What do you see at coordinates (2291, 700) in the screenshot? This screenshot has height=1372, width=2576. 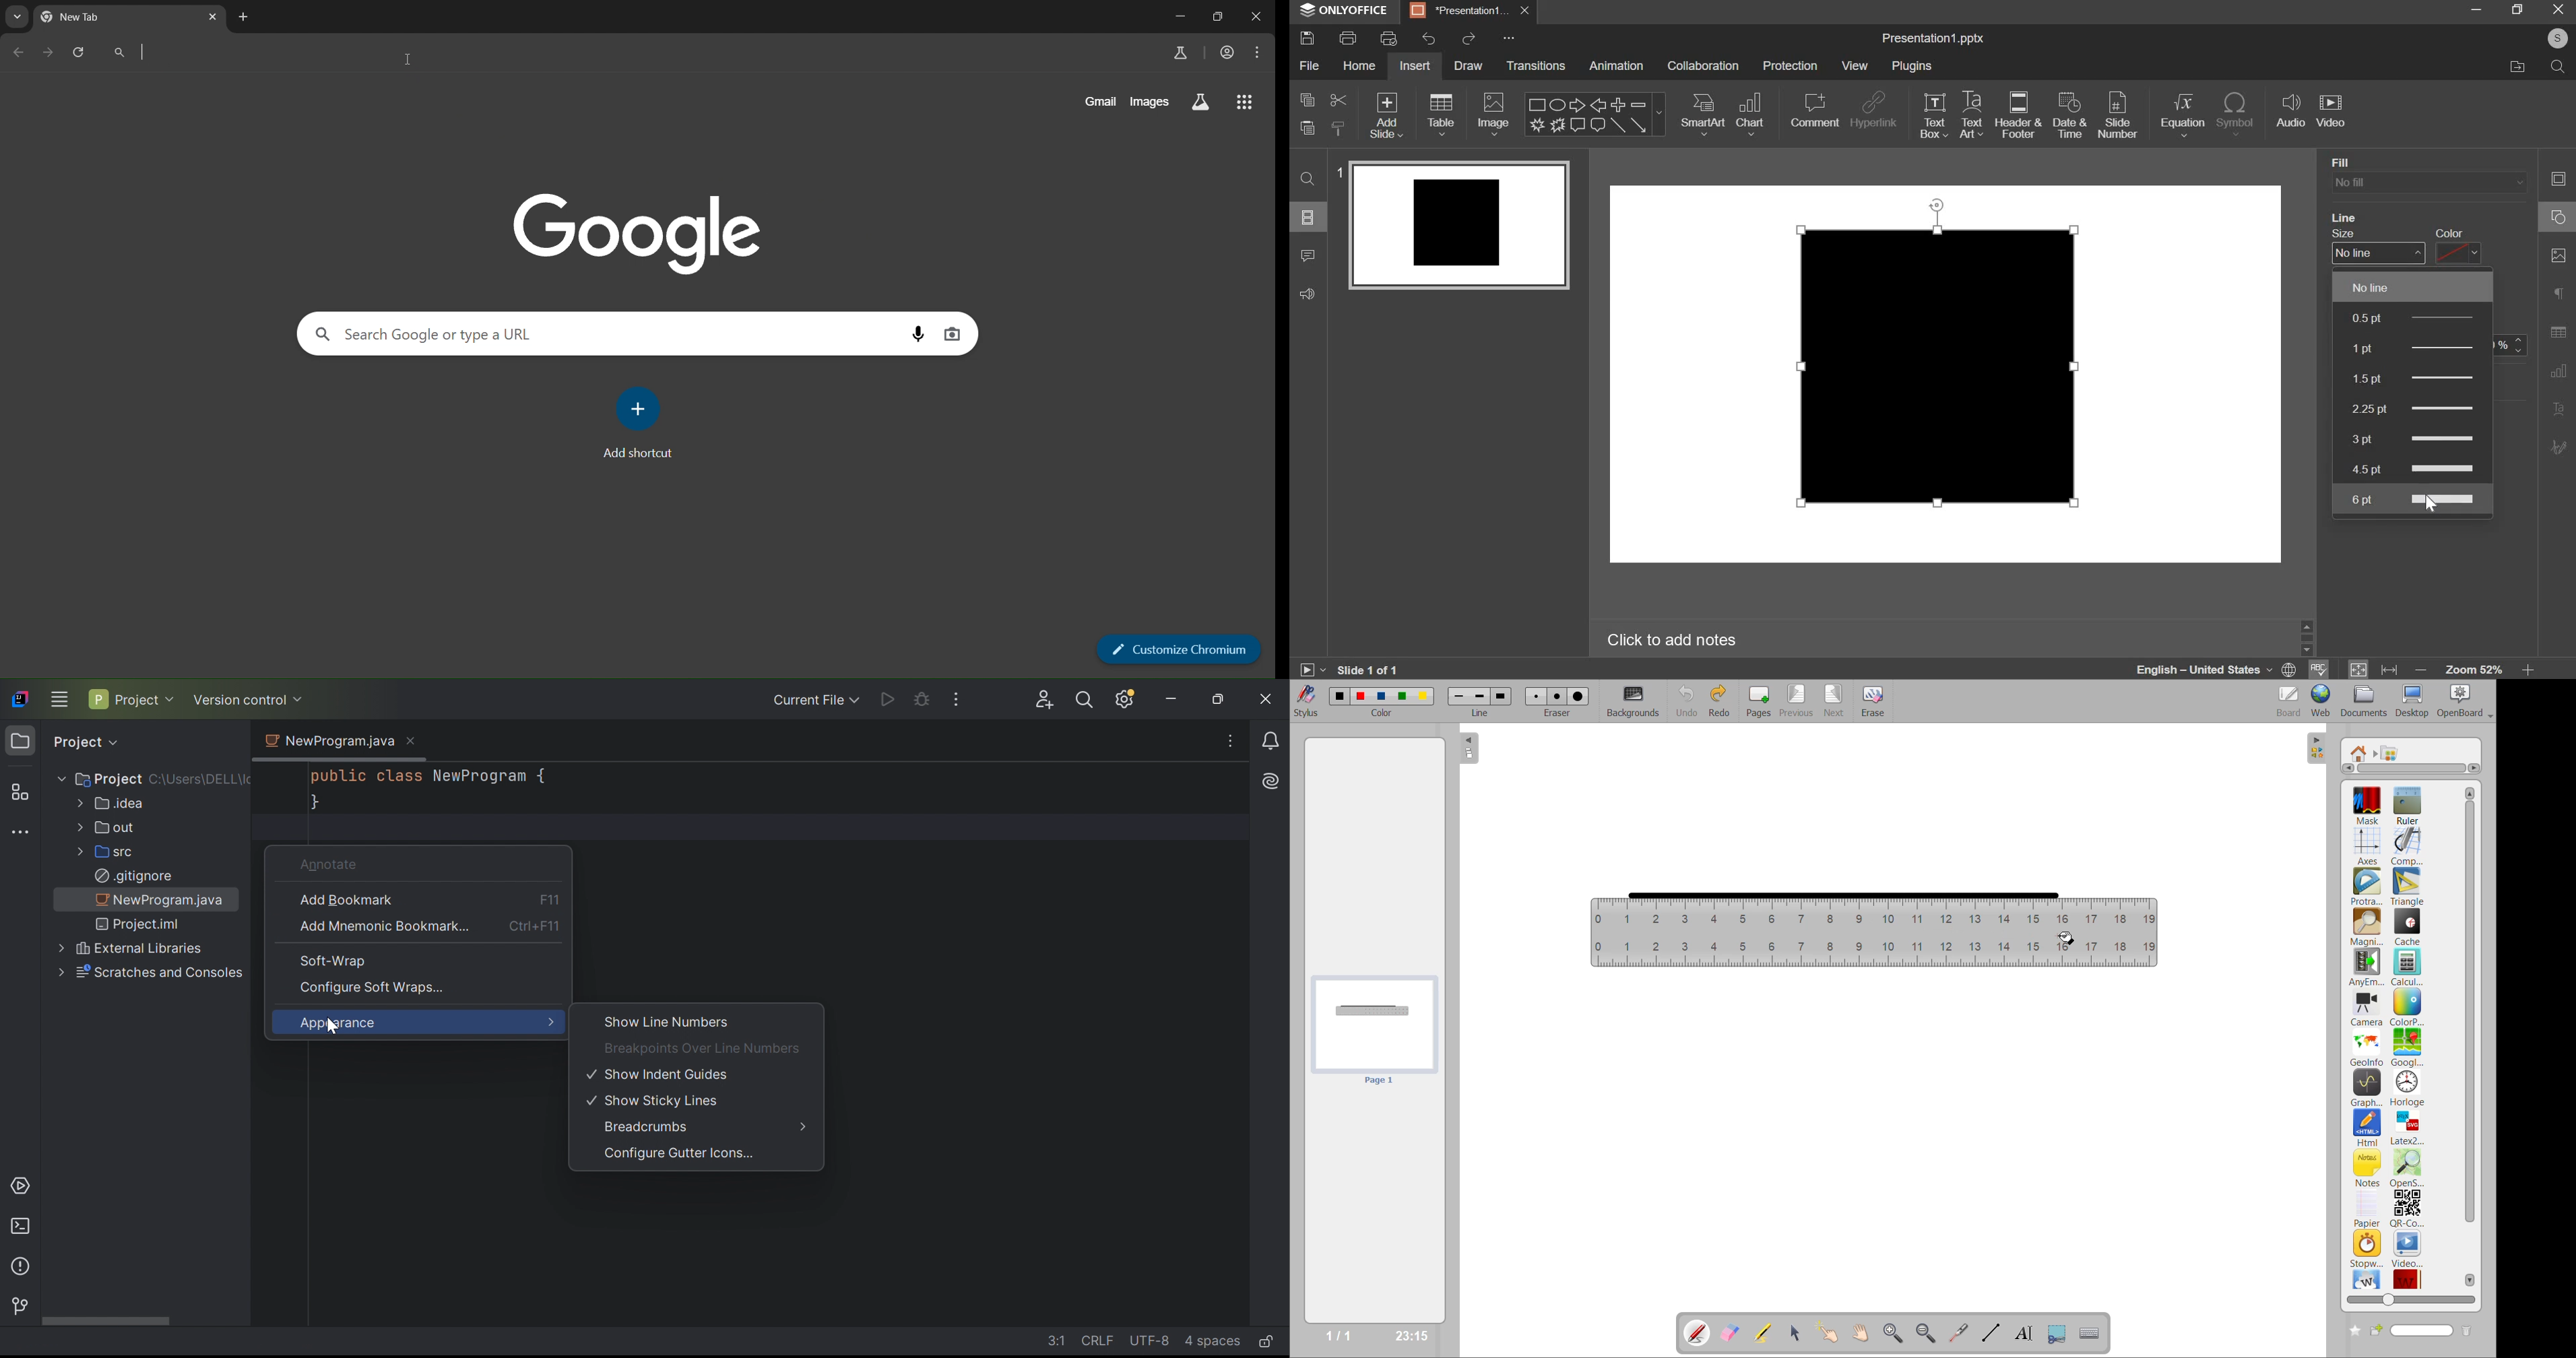 I see `board` at bounding box center [2291, 700].